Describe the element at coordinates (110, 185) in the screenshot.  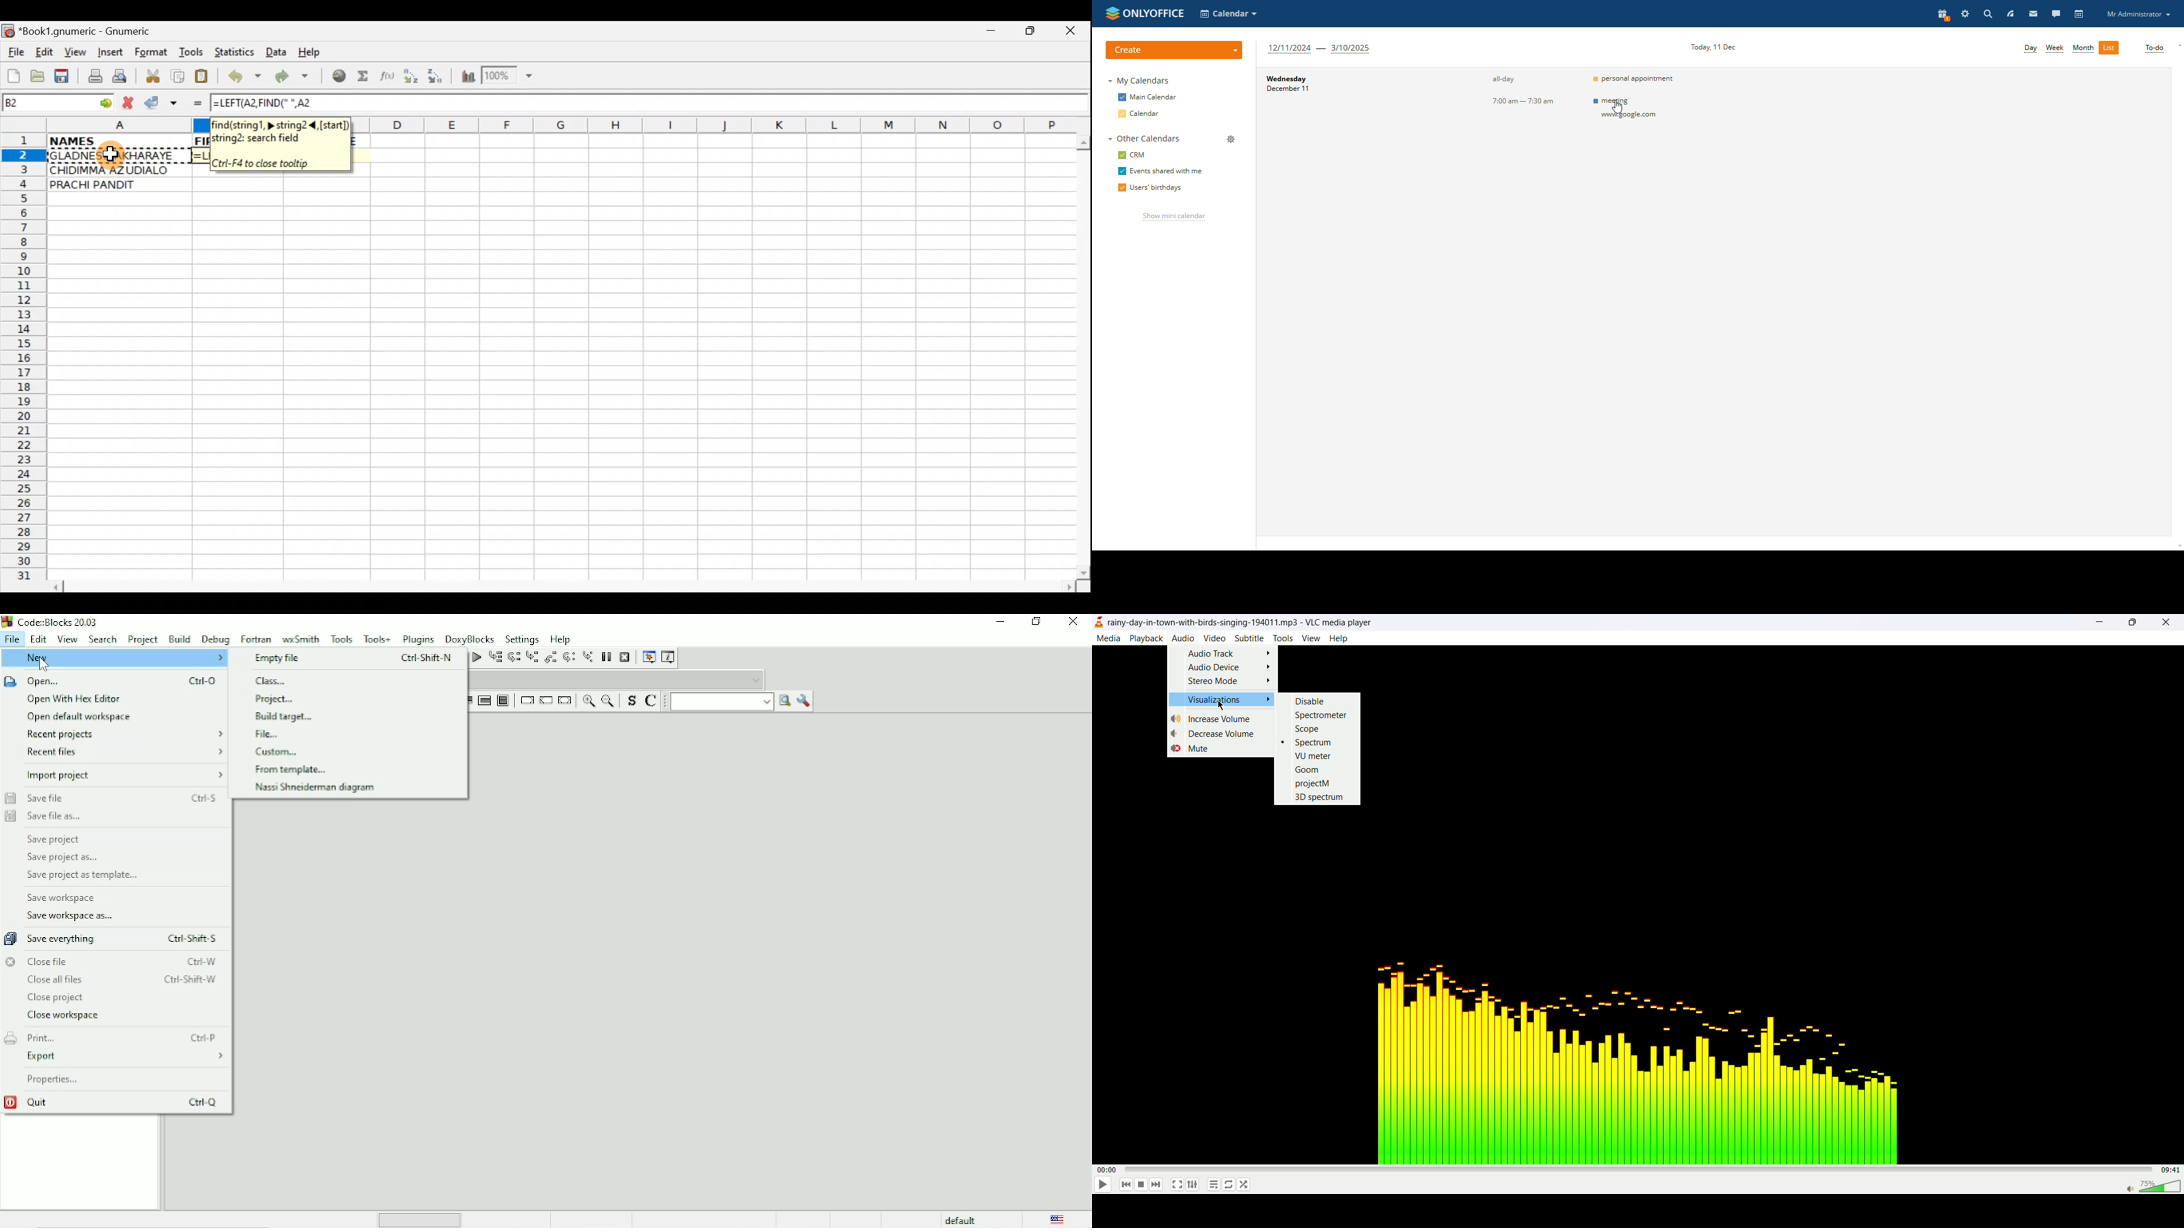
I see `PRACHI PANDIT` at that location.